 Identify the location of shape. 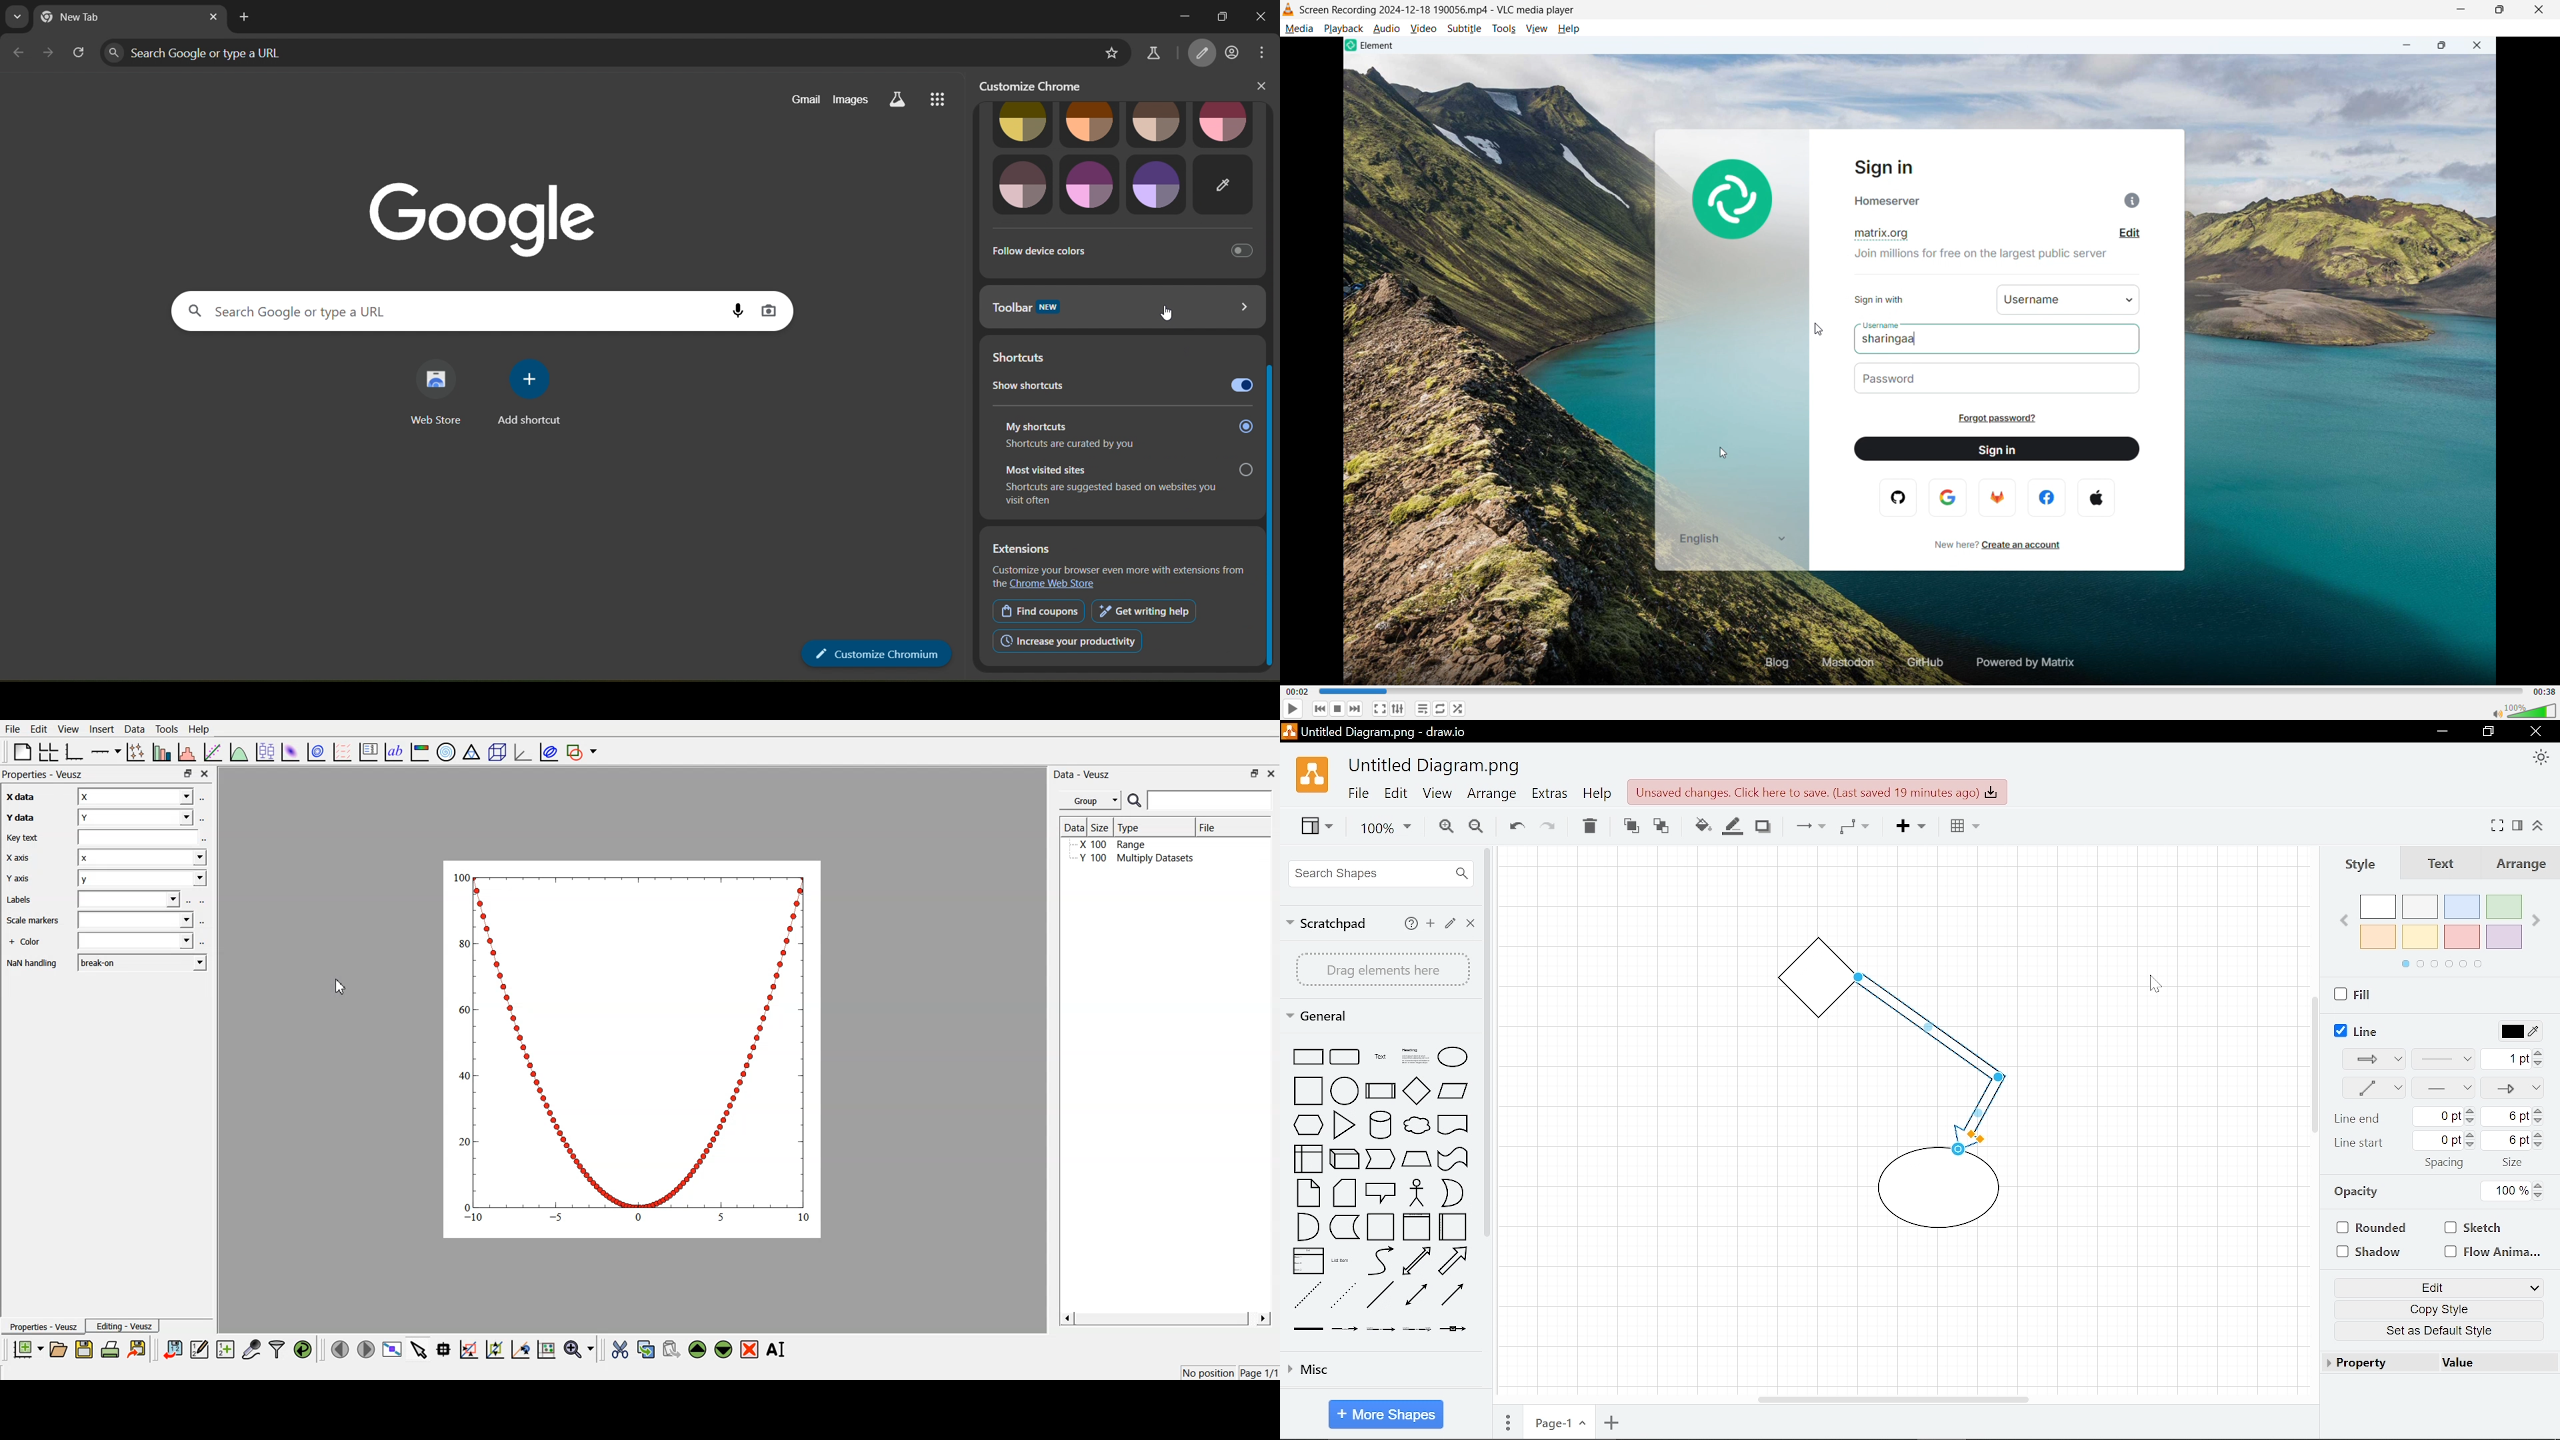
(1381, 1160).